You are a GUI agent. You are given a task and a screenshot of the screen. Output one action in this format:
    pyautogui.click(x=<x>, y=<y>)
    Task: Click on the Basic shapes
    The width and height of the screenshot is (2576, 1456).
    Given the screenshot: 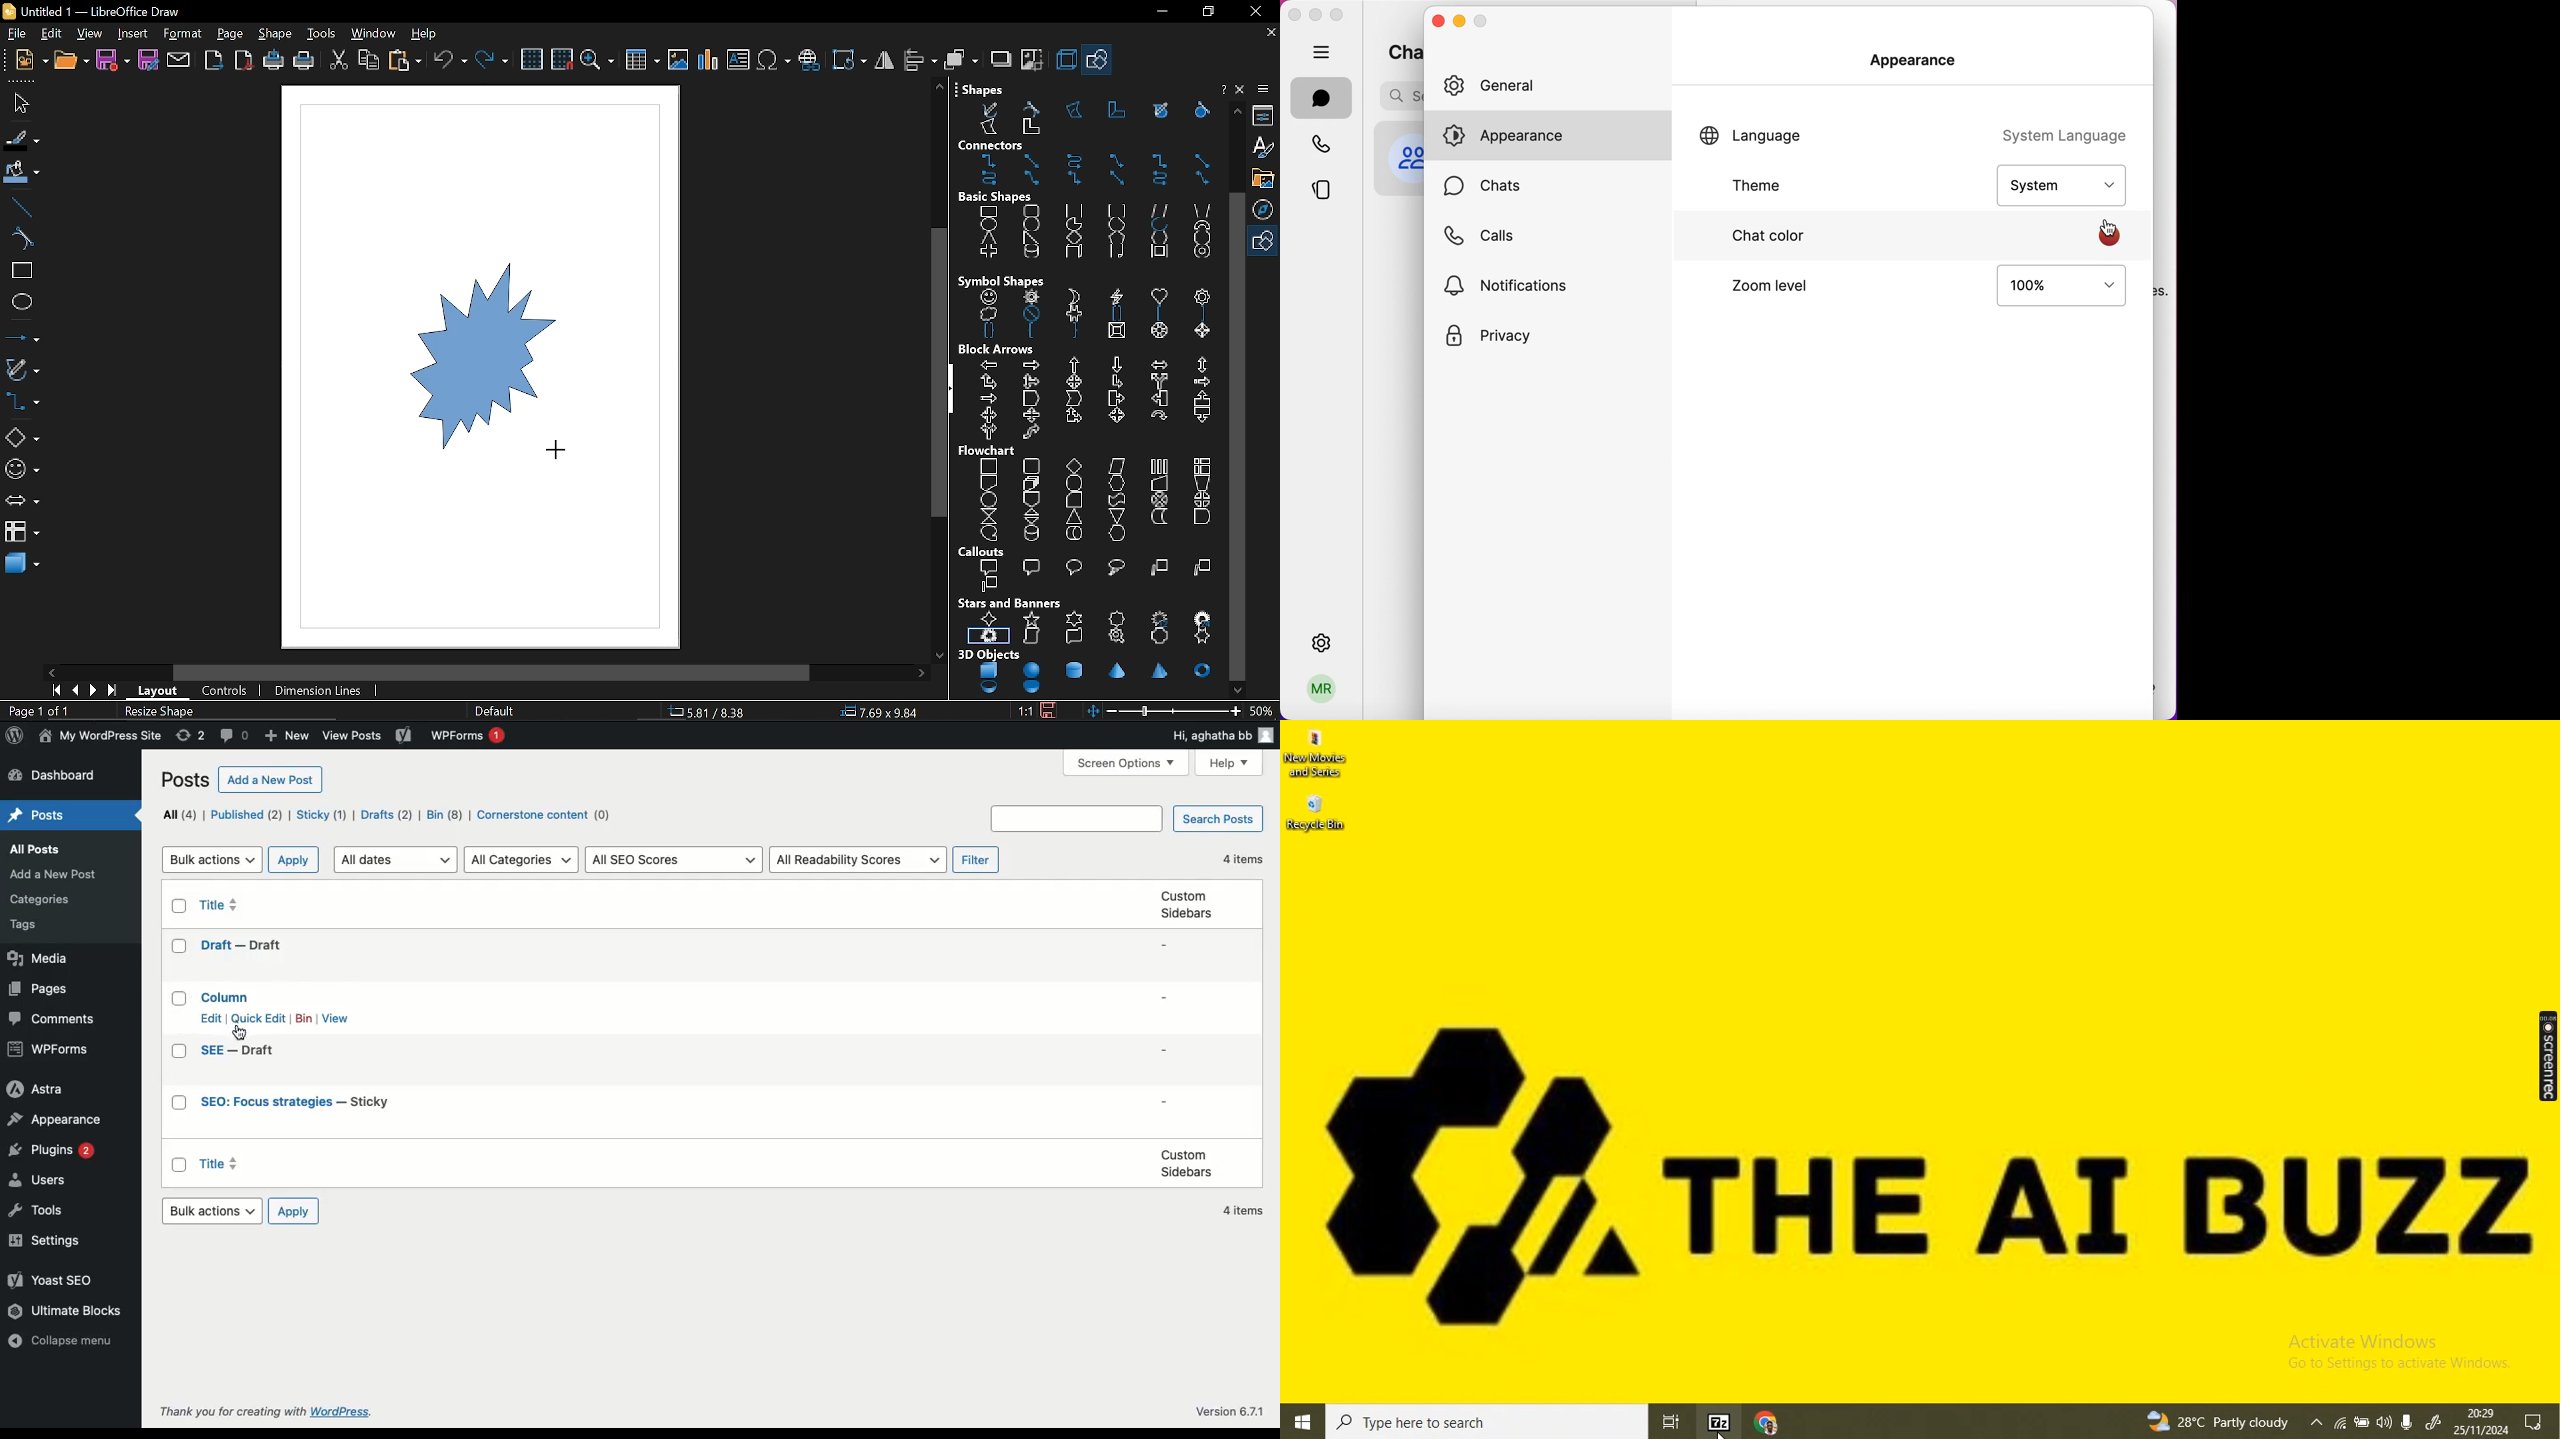 What is the action you would take?
    pyautogui.click(x=22, y=439)
    